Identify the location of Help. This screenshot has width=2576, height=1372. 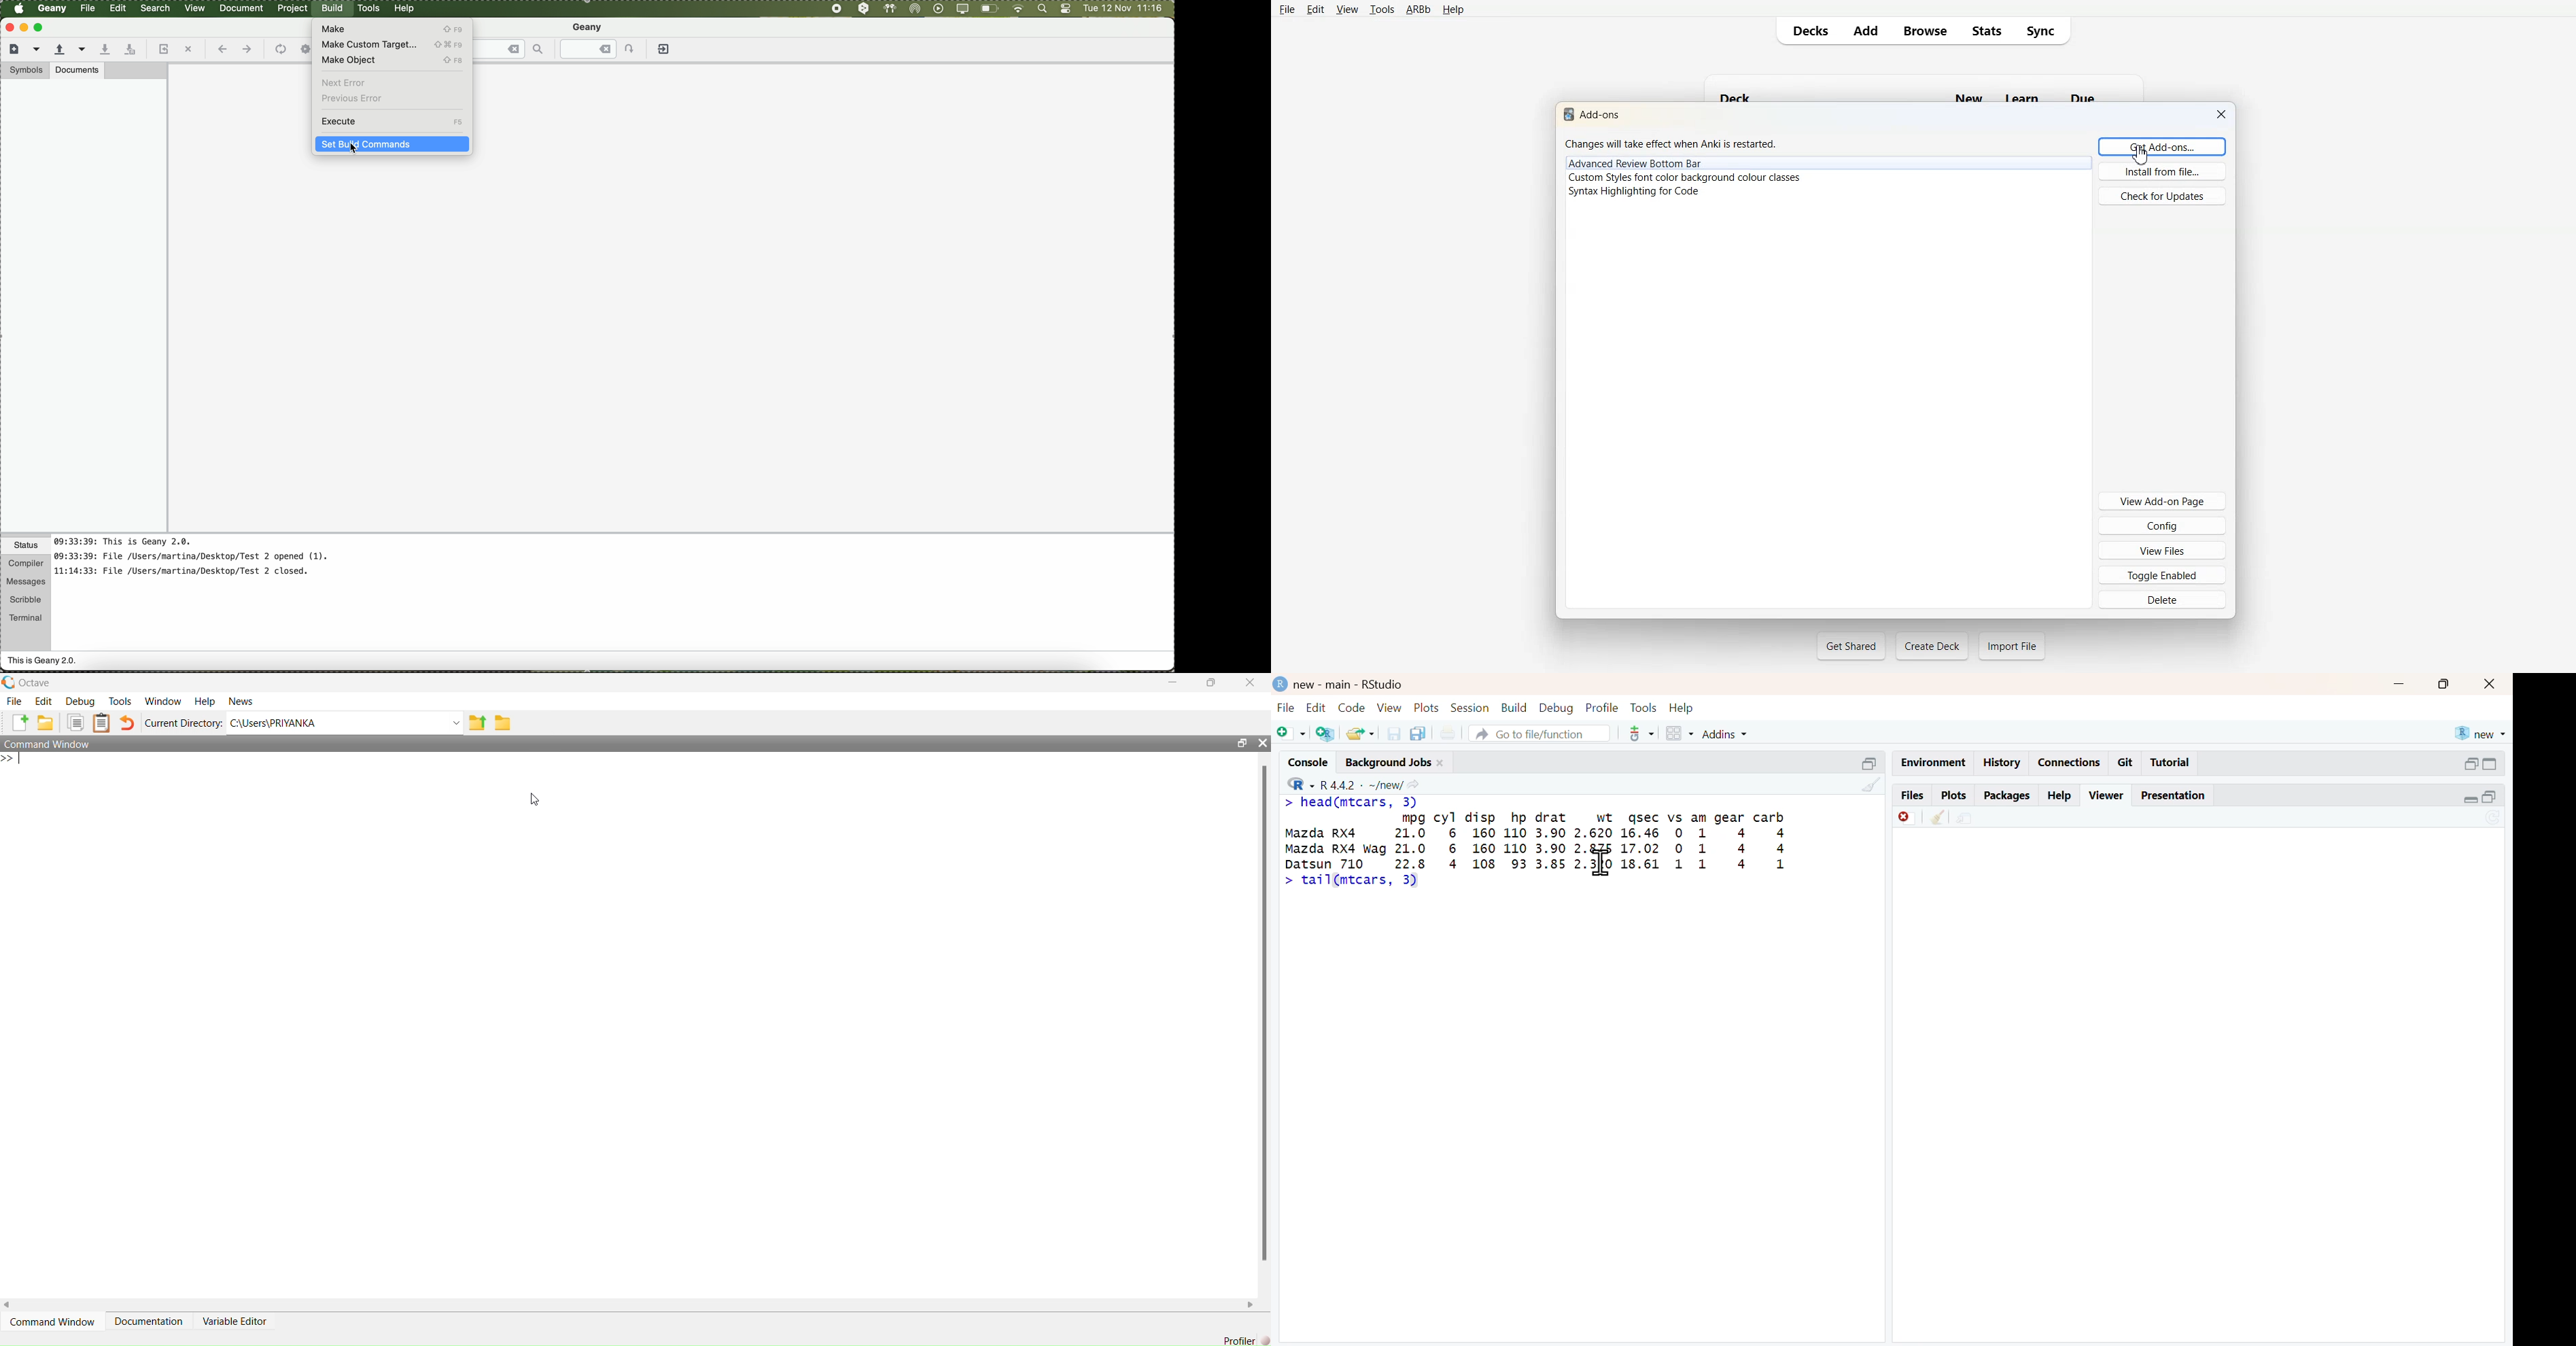
(1688, 706).